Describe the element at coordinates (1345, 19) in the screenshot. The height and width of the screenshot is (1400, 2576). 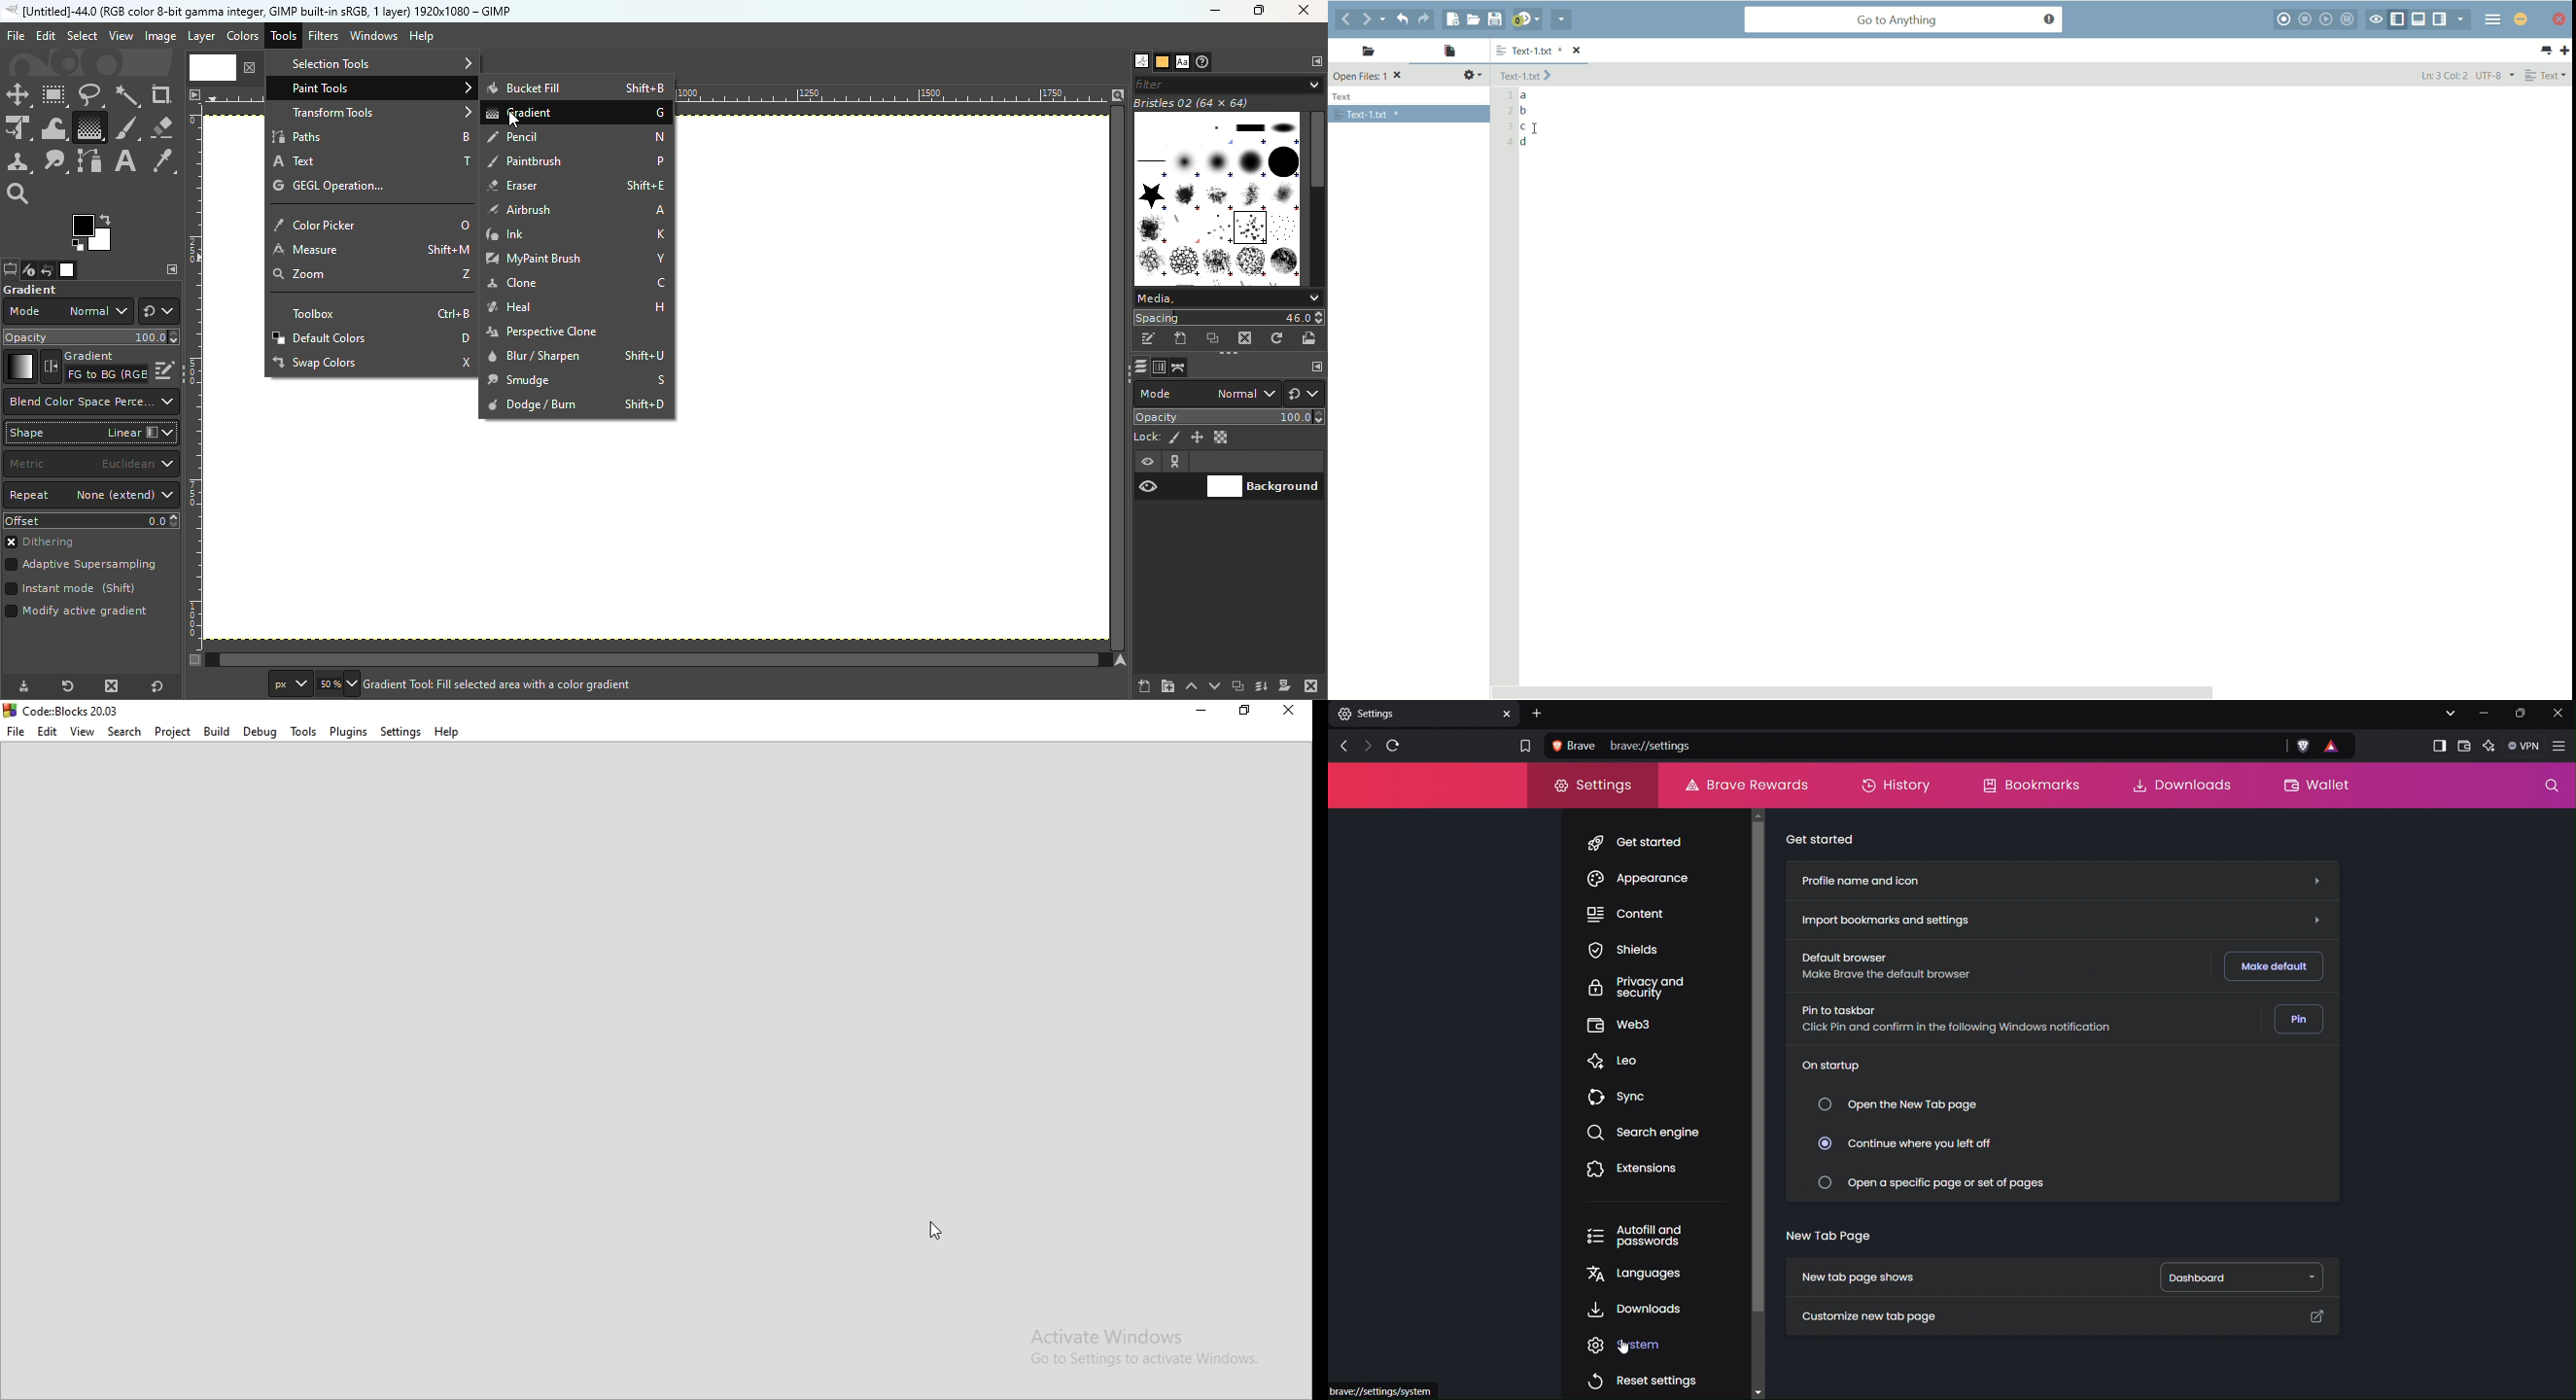
I see `go back` at that location.